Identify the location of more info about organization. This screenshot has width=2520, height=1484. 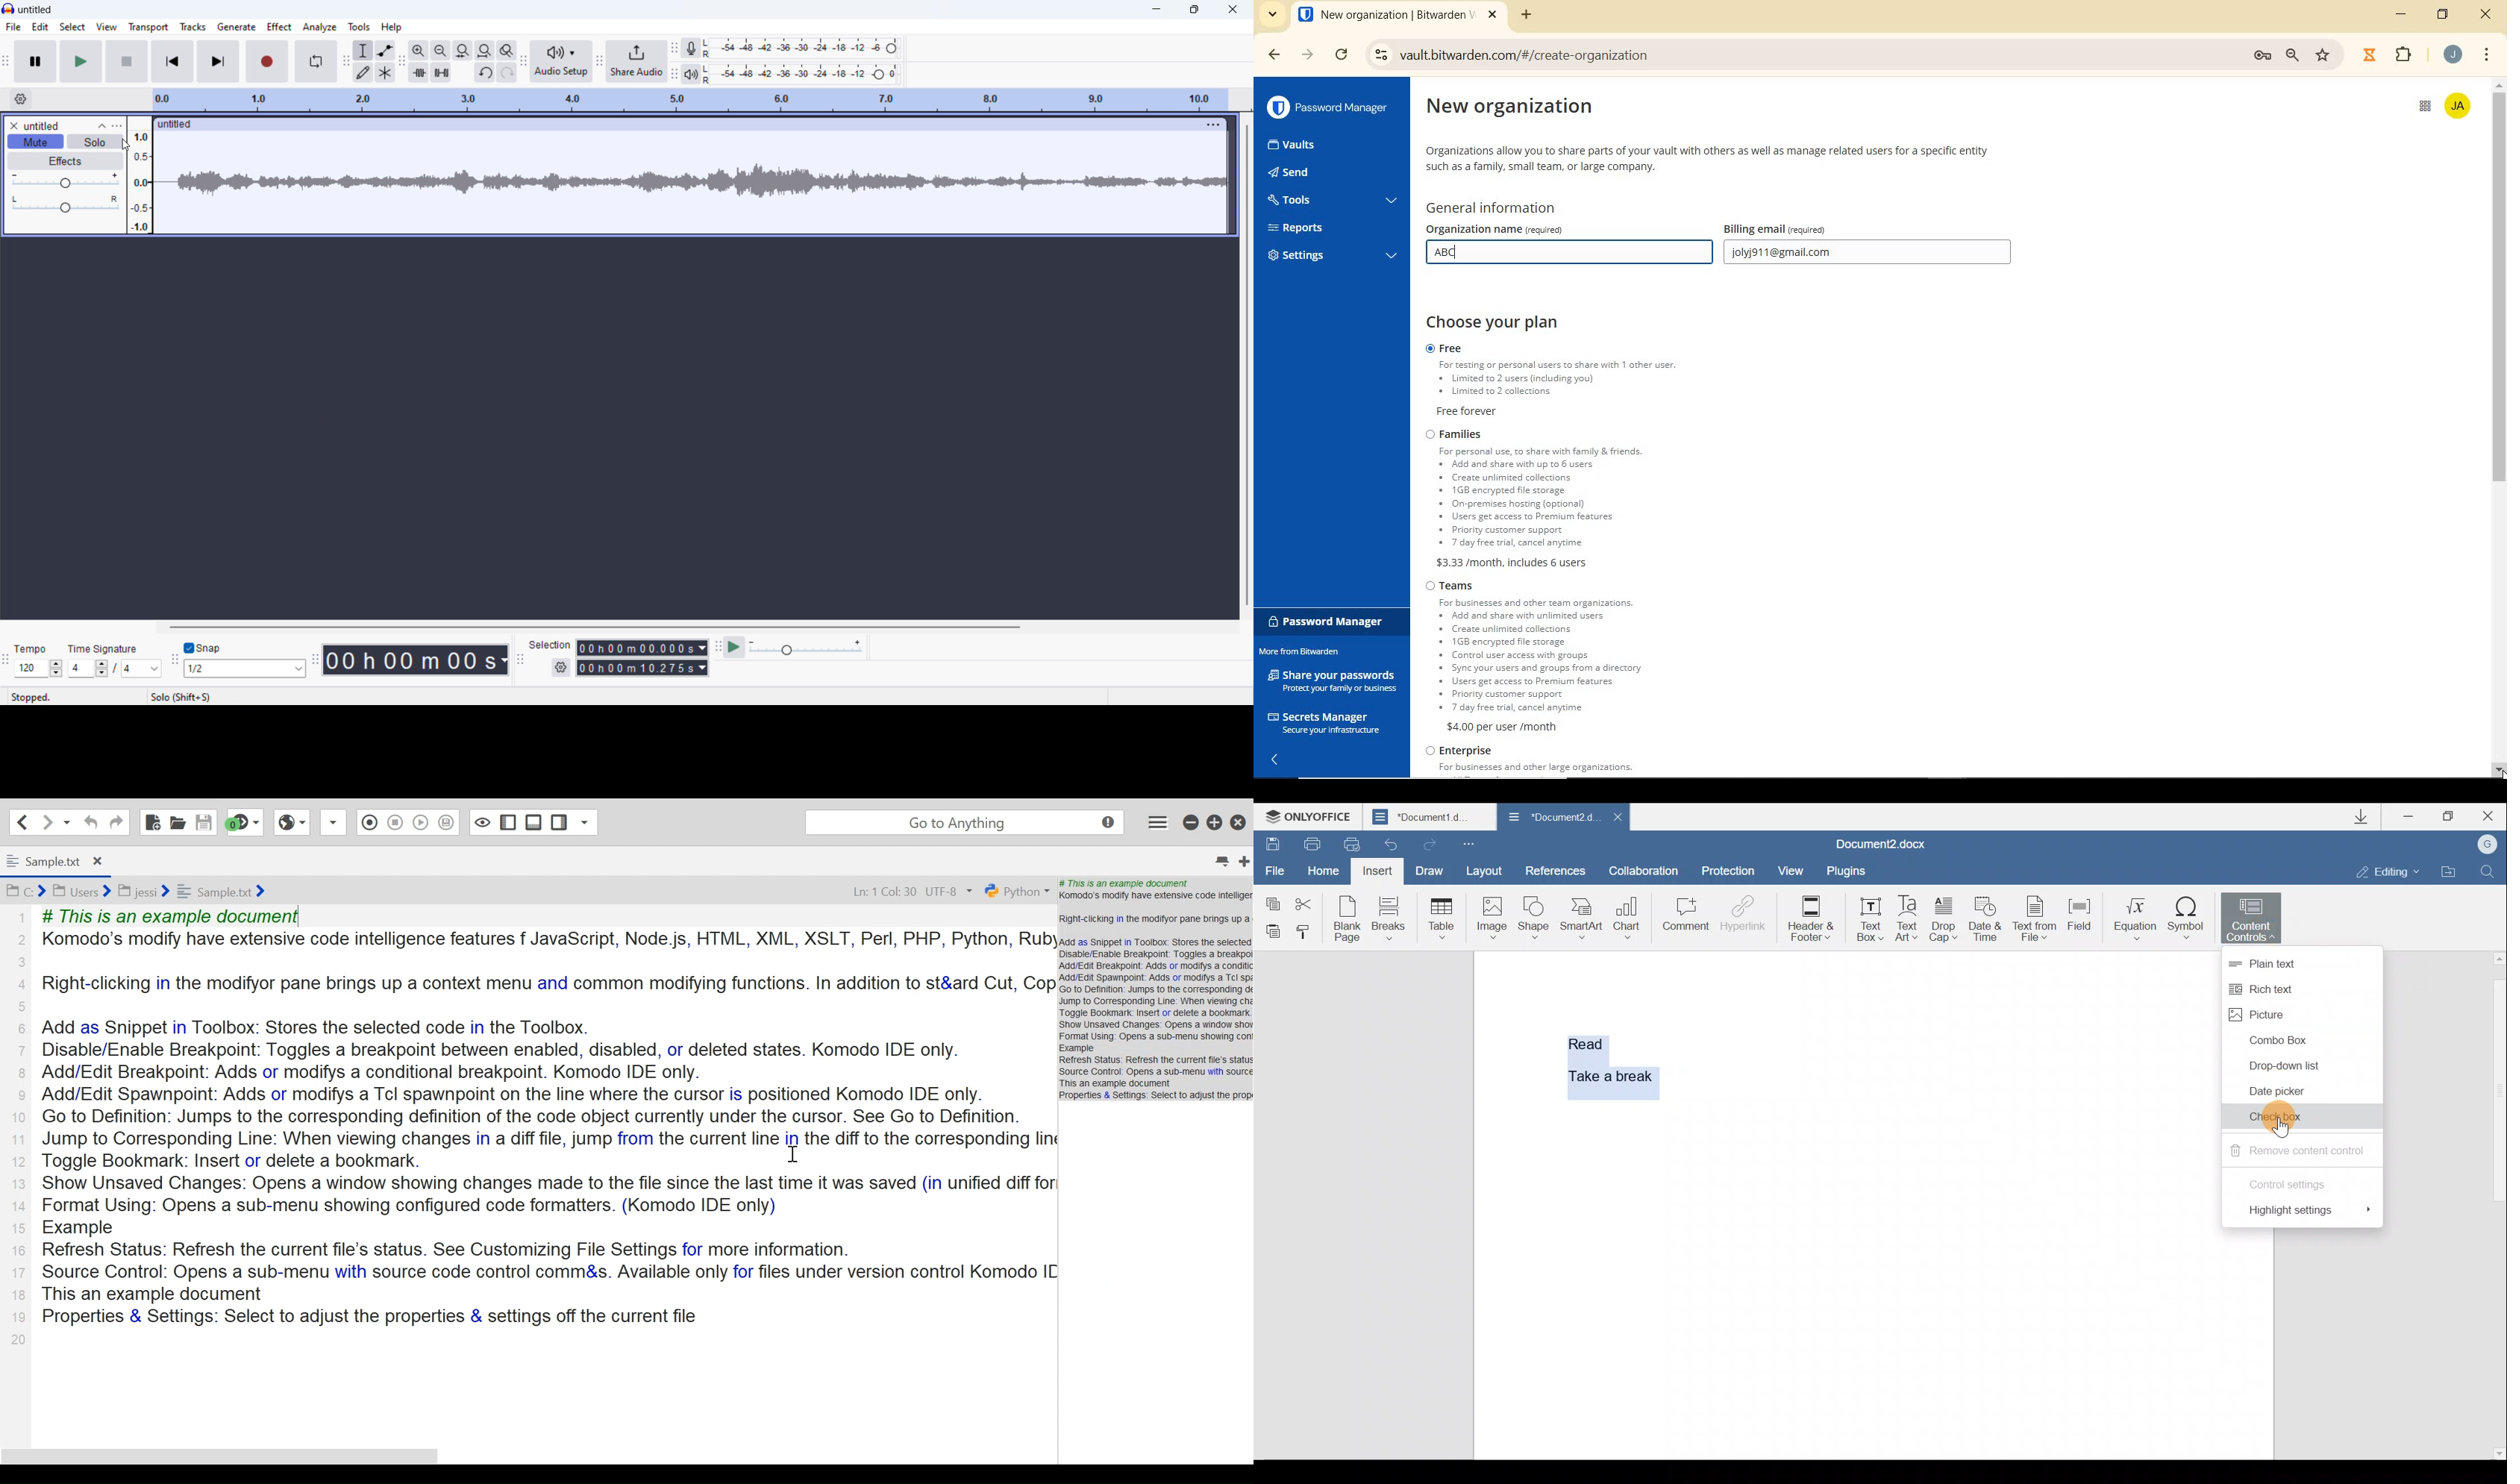
(1710, 159).